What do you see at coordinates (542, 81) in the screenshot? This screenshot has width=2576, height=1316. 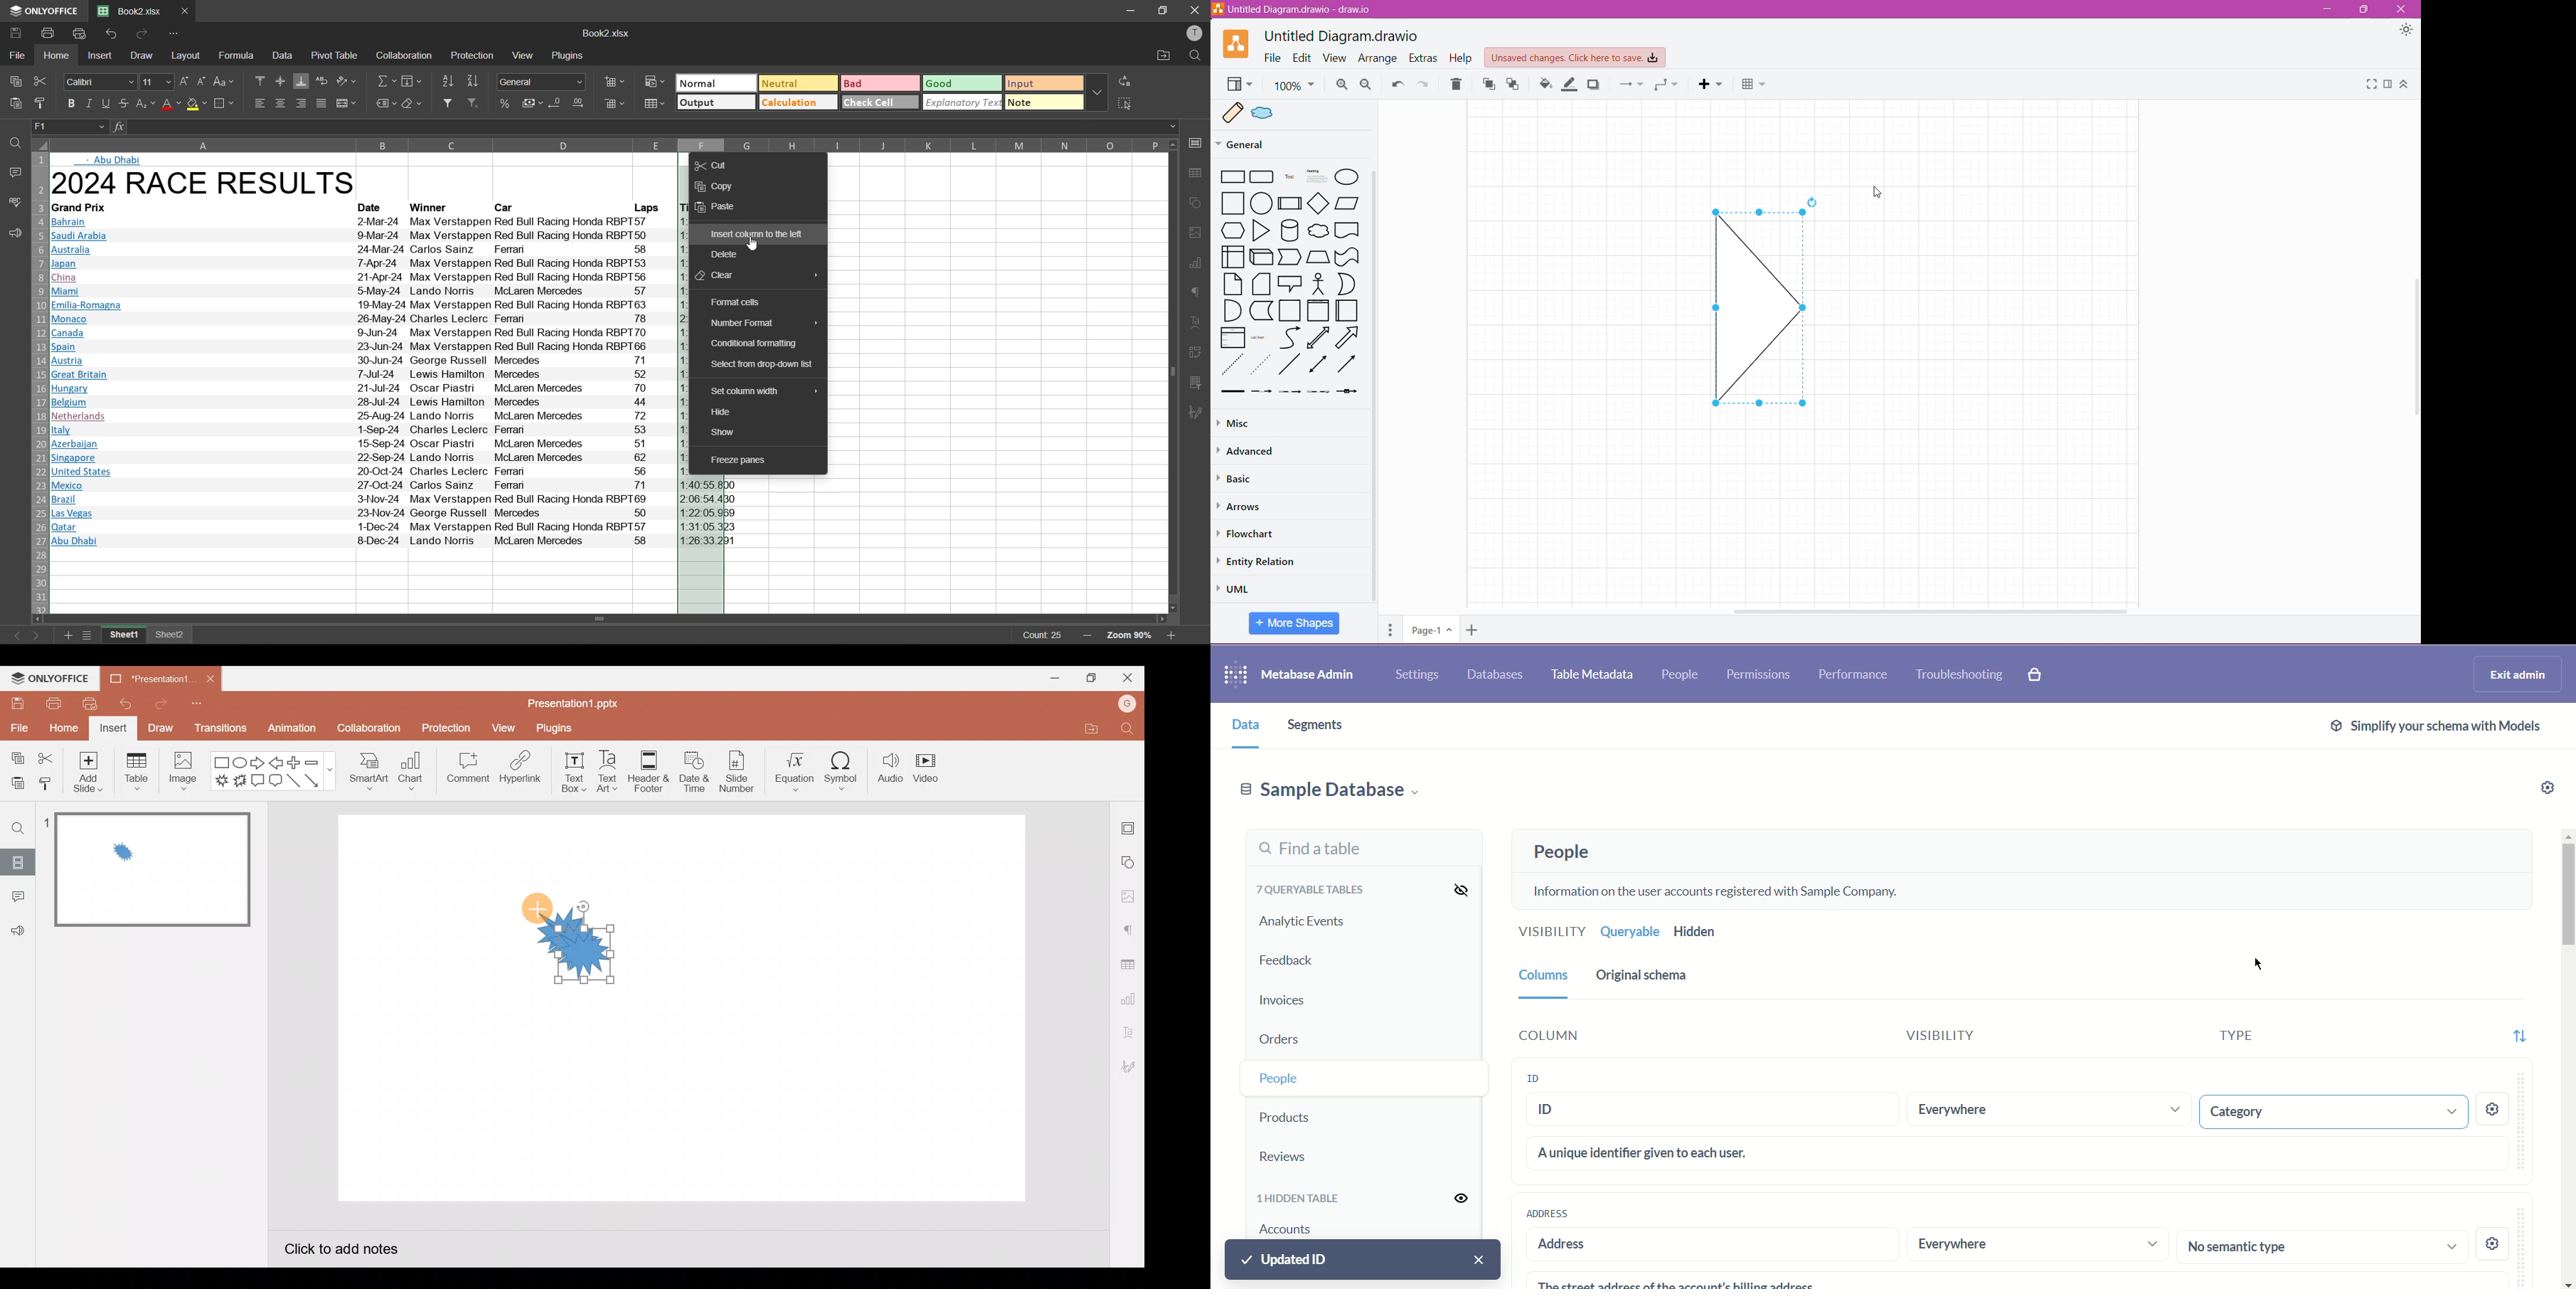 I see `number format` at bounding box center [542, 81].